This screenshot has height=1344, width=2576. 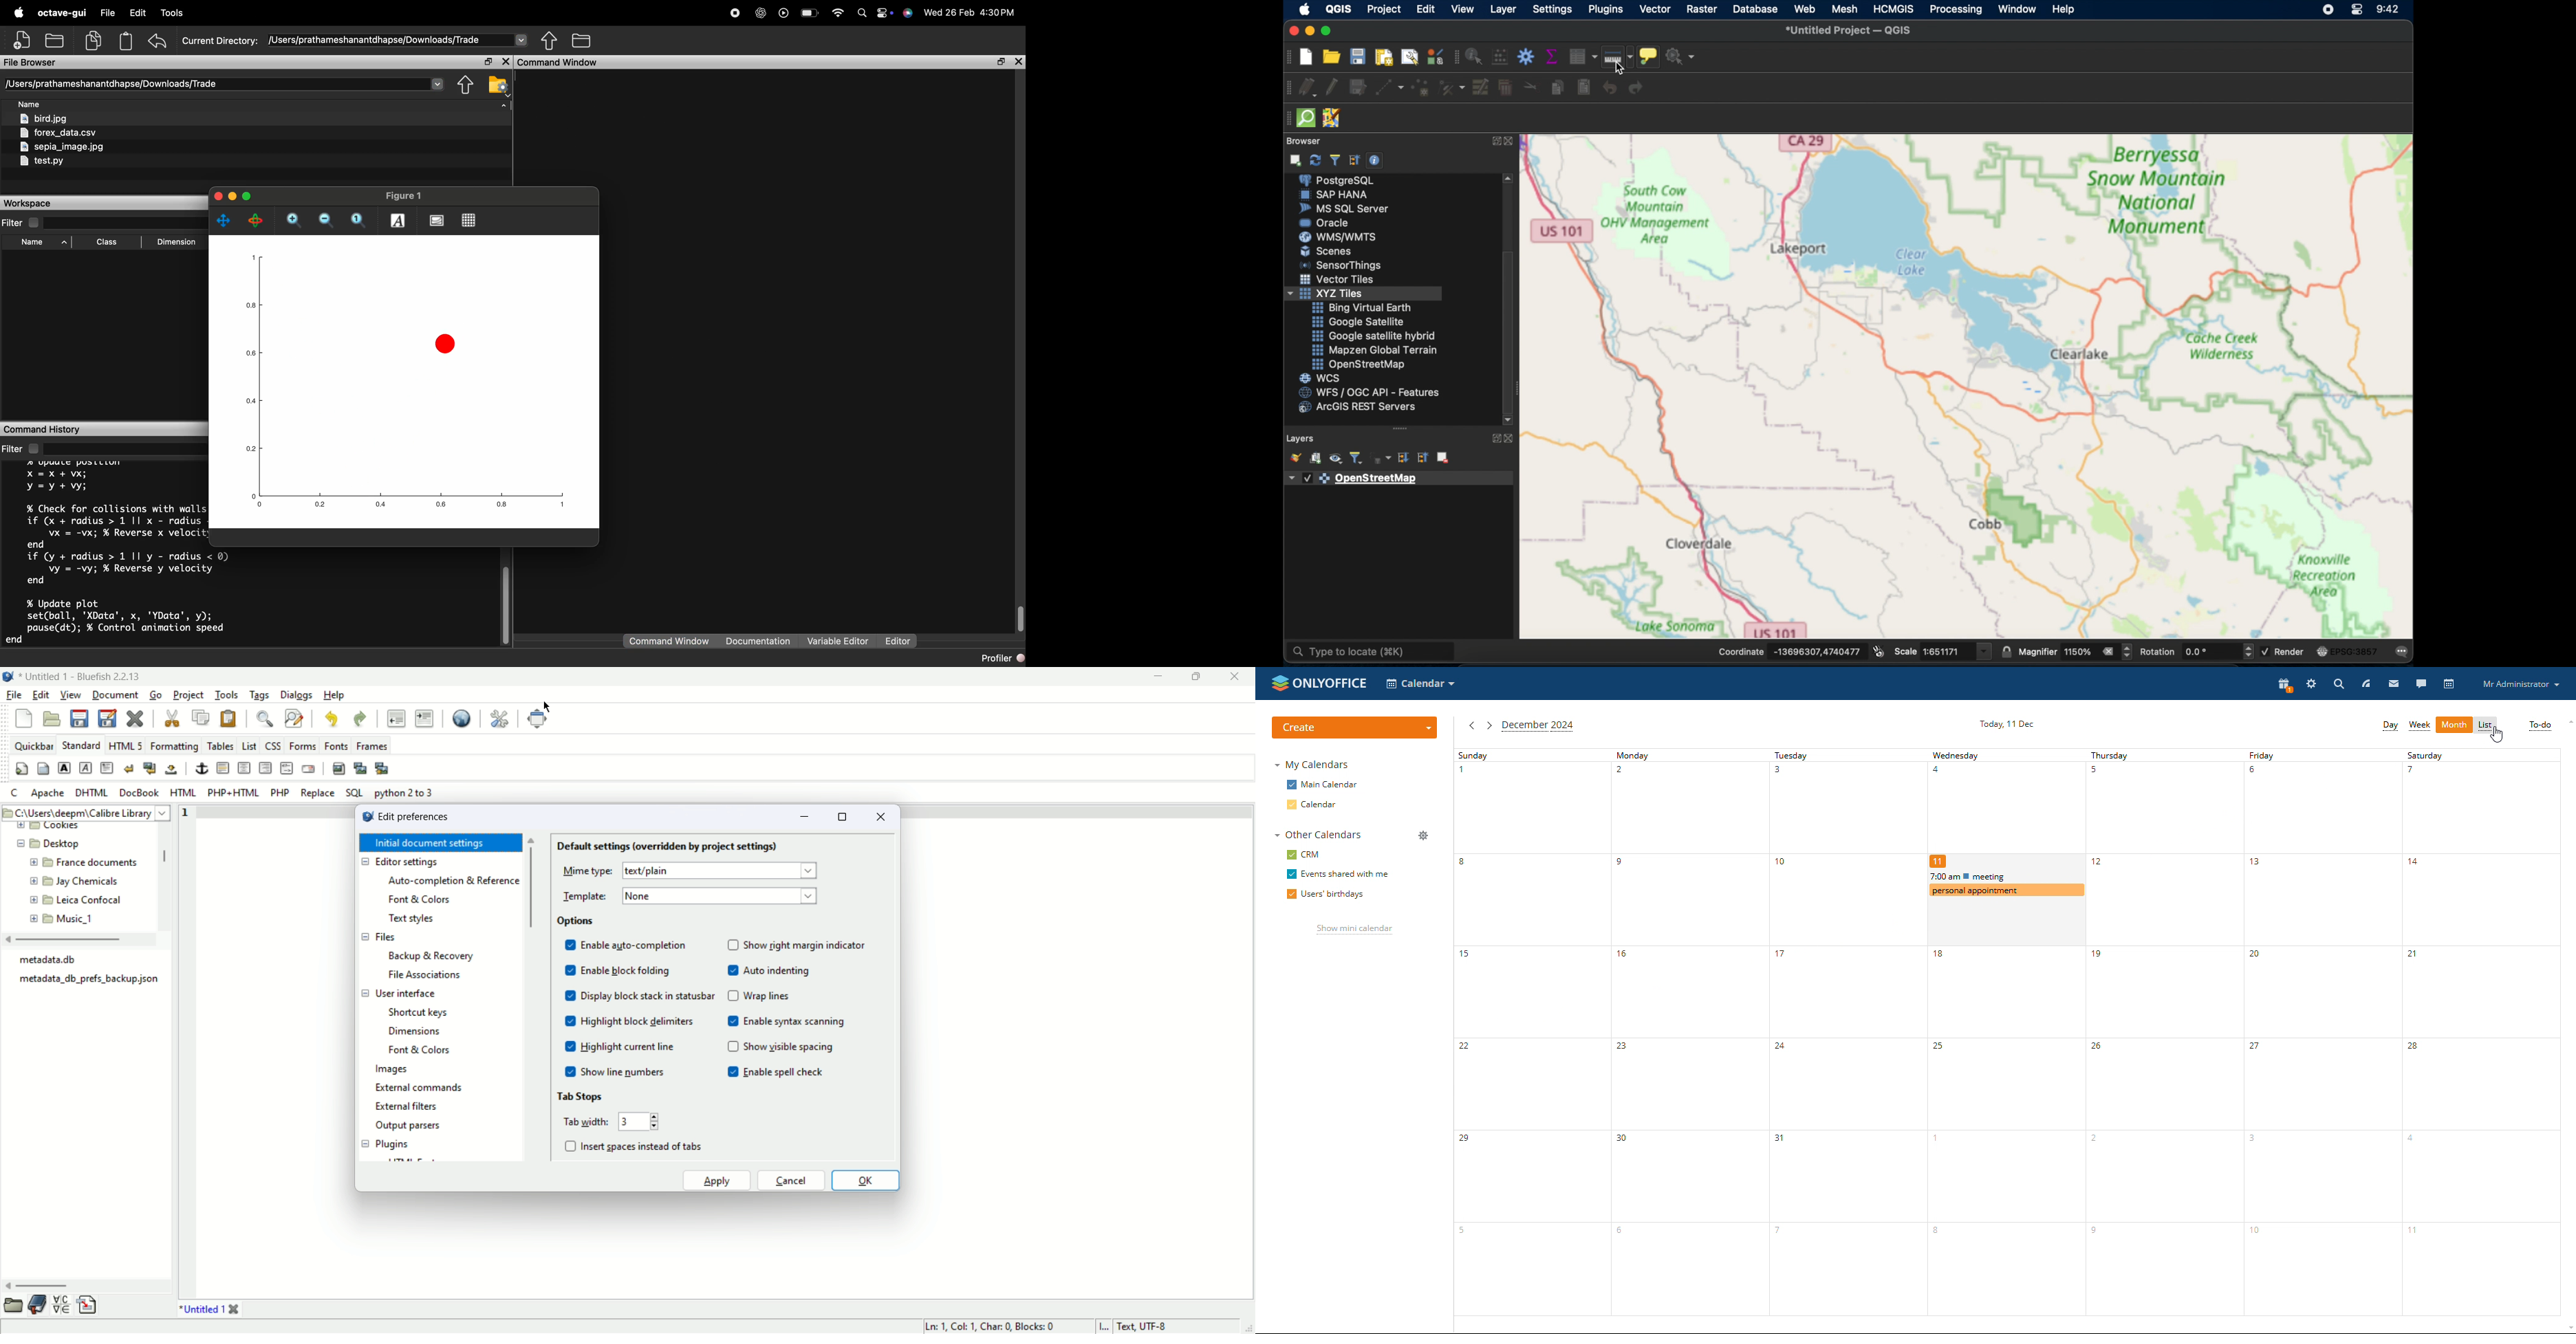 I want to click on display block stack in statusbar, so click(x=649, y=995).